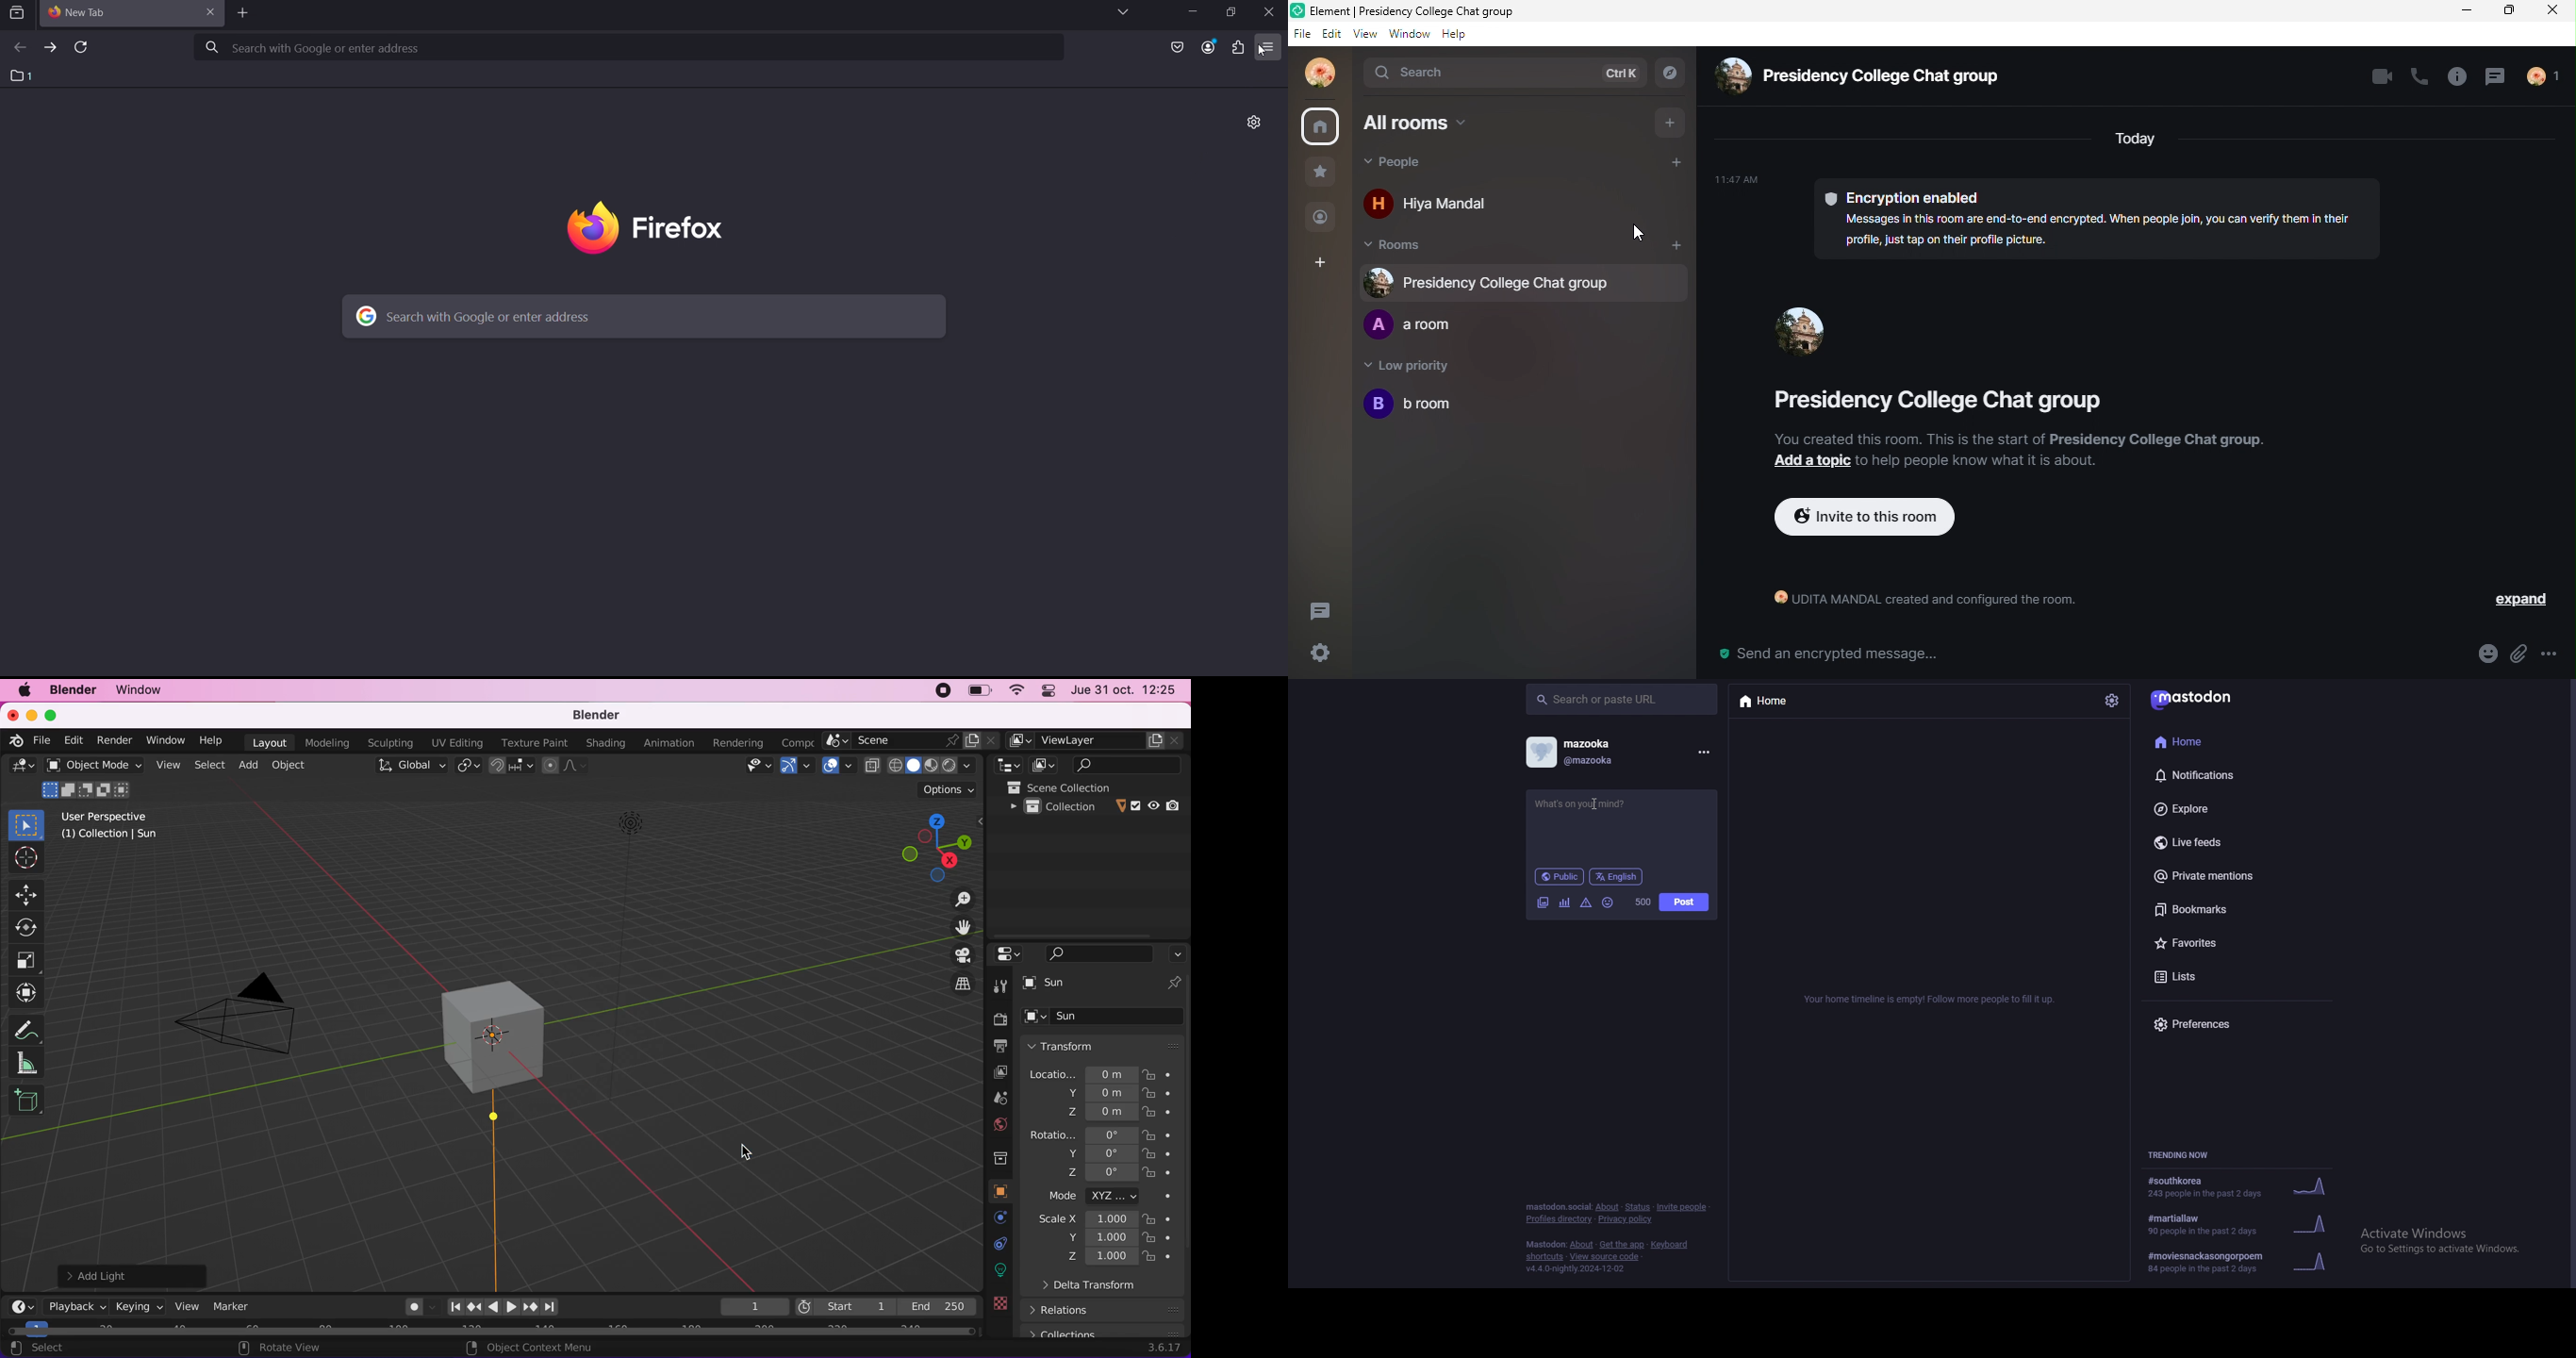 The width and height of the screenshot is (2576, 1372). Describe the element at coordinates (1324, 175) in the screenshot. I see `favourites` at that location.